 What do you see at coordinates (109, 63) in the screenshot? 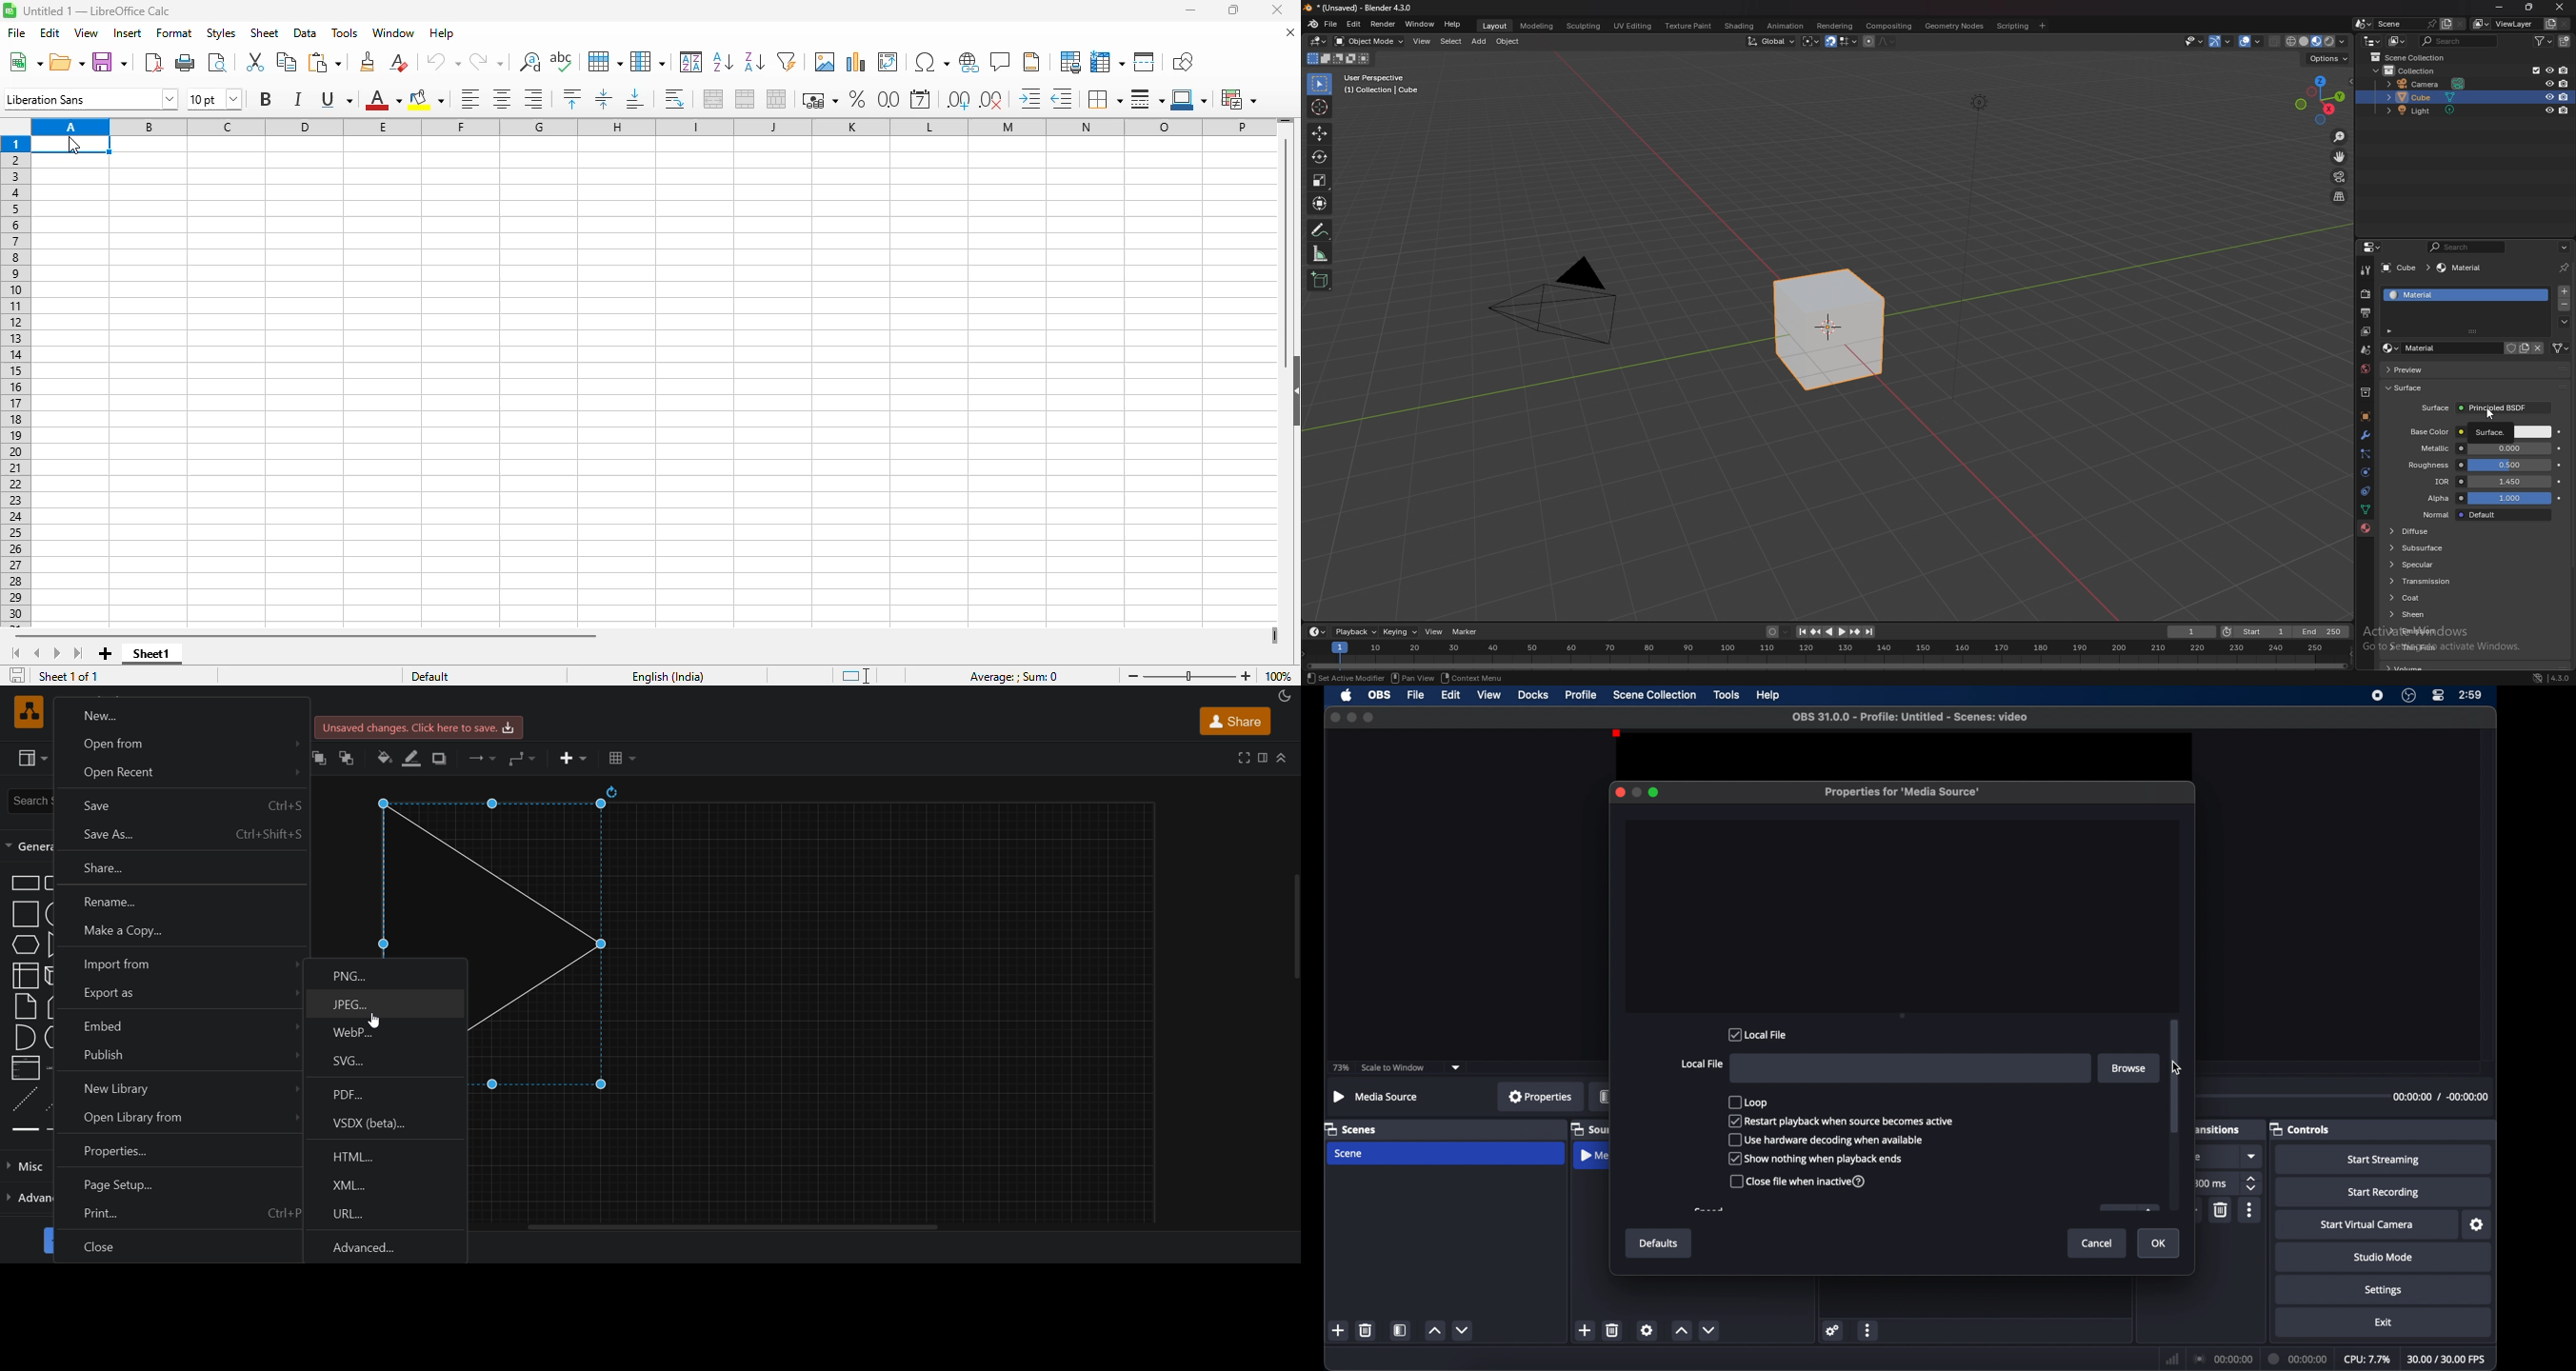
I see `save` at bounding box center [109, 63].